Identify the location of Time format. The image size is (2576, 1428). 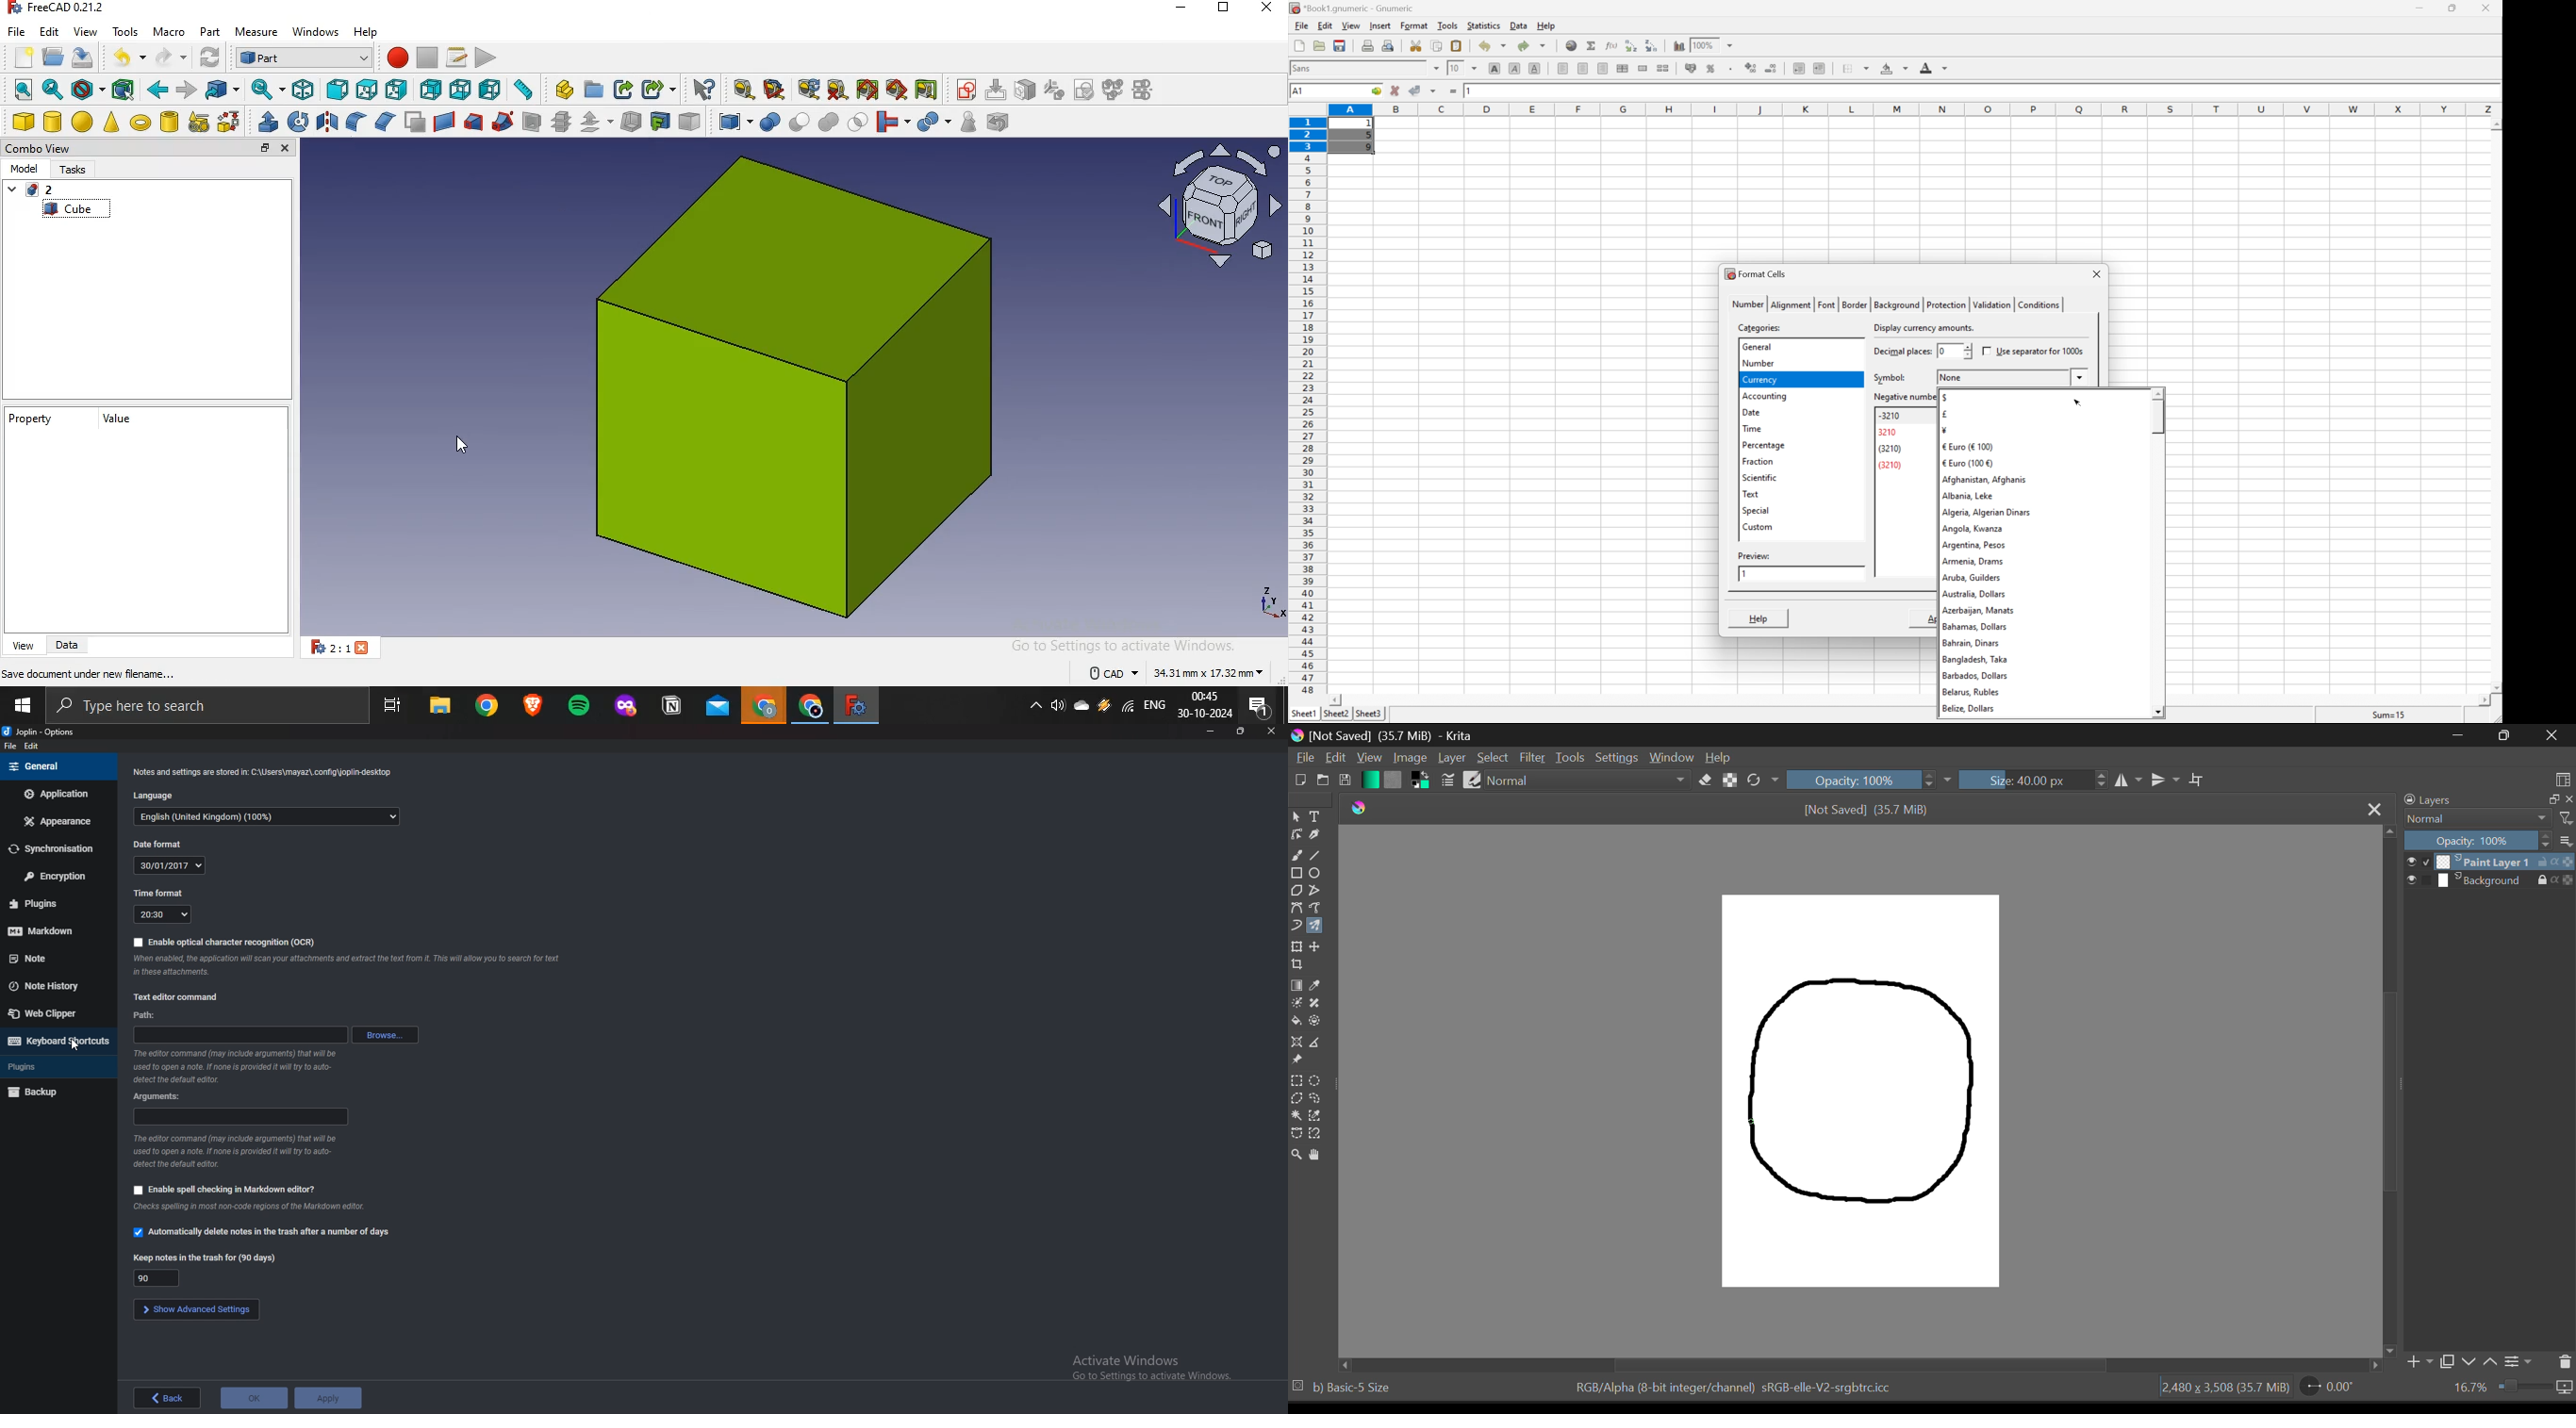
(164, 915).